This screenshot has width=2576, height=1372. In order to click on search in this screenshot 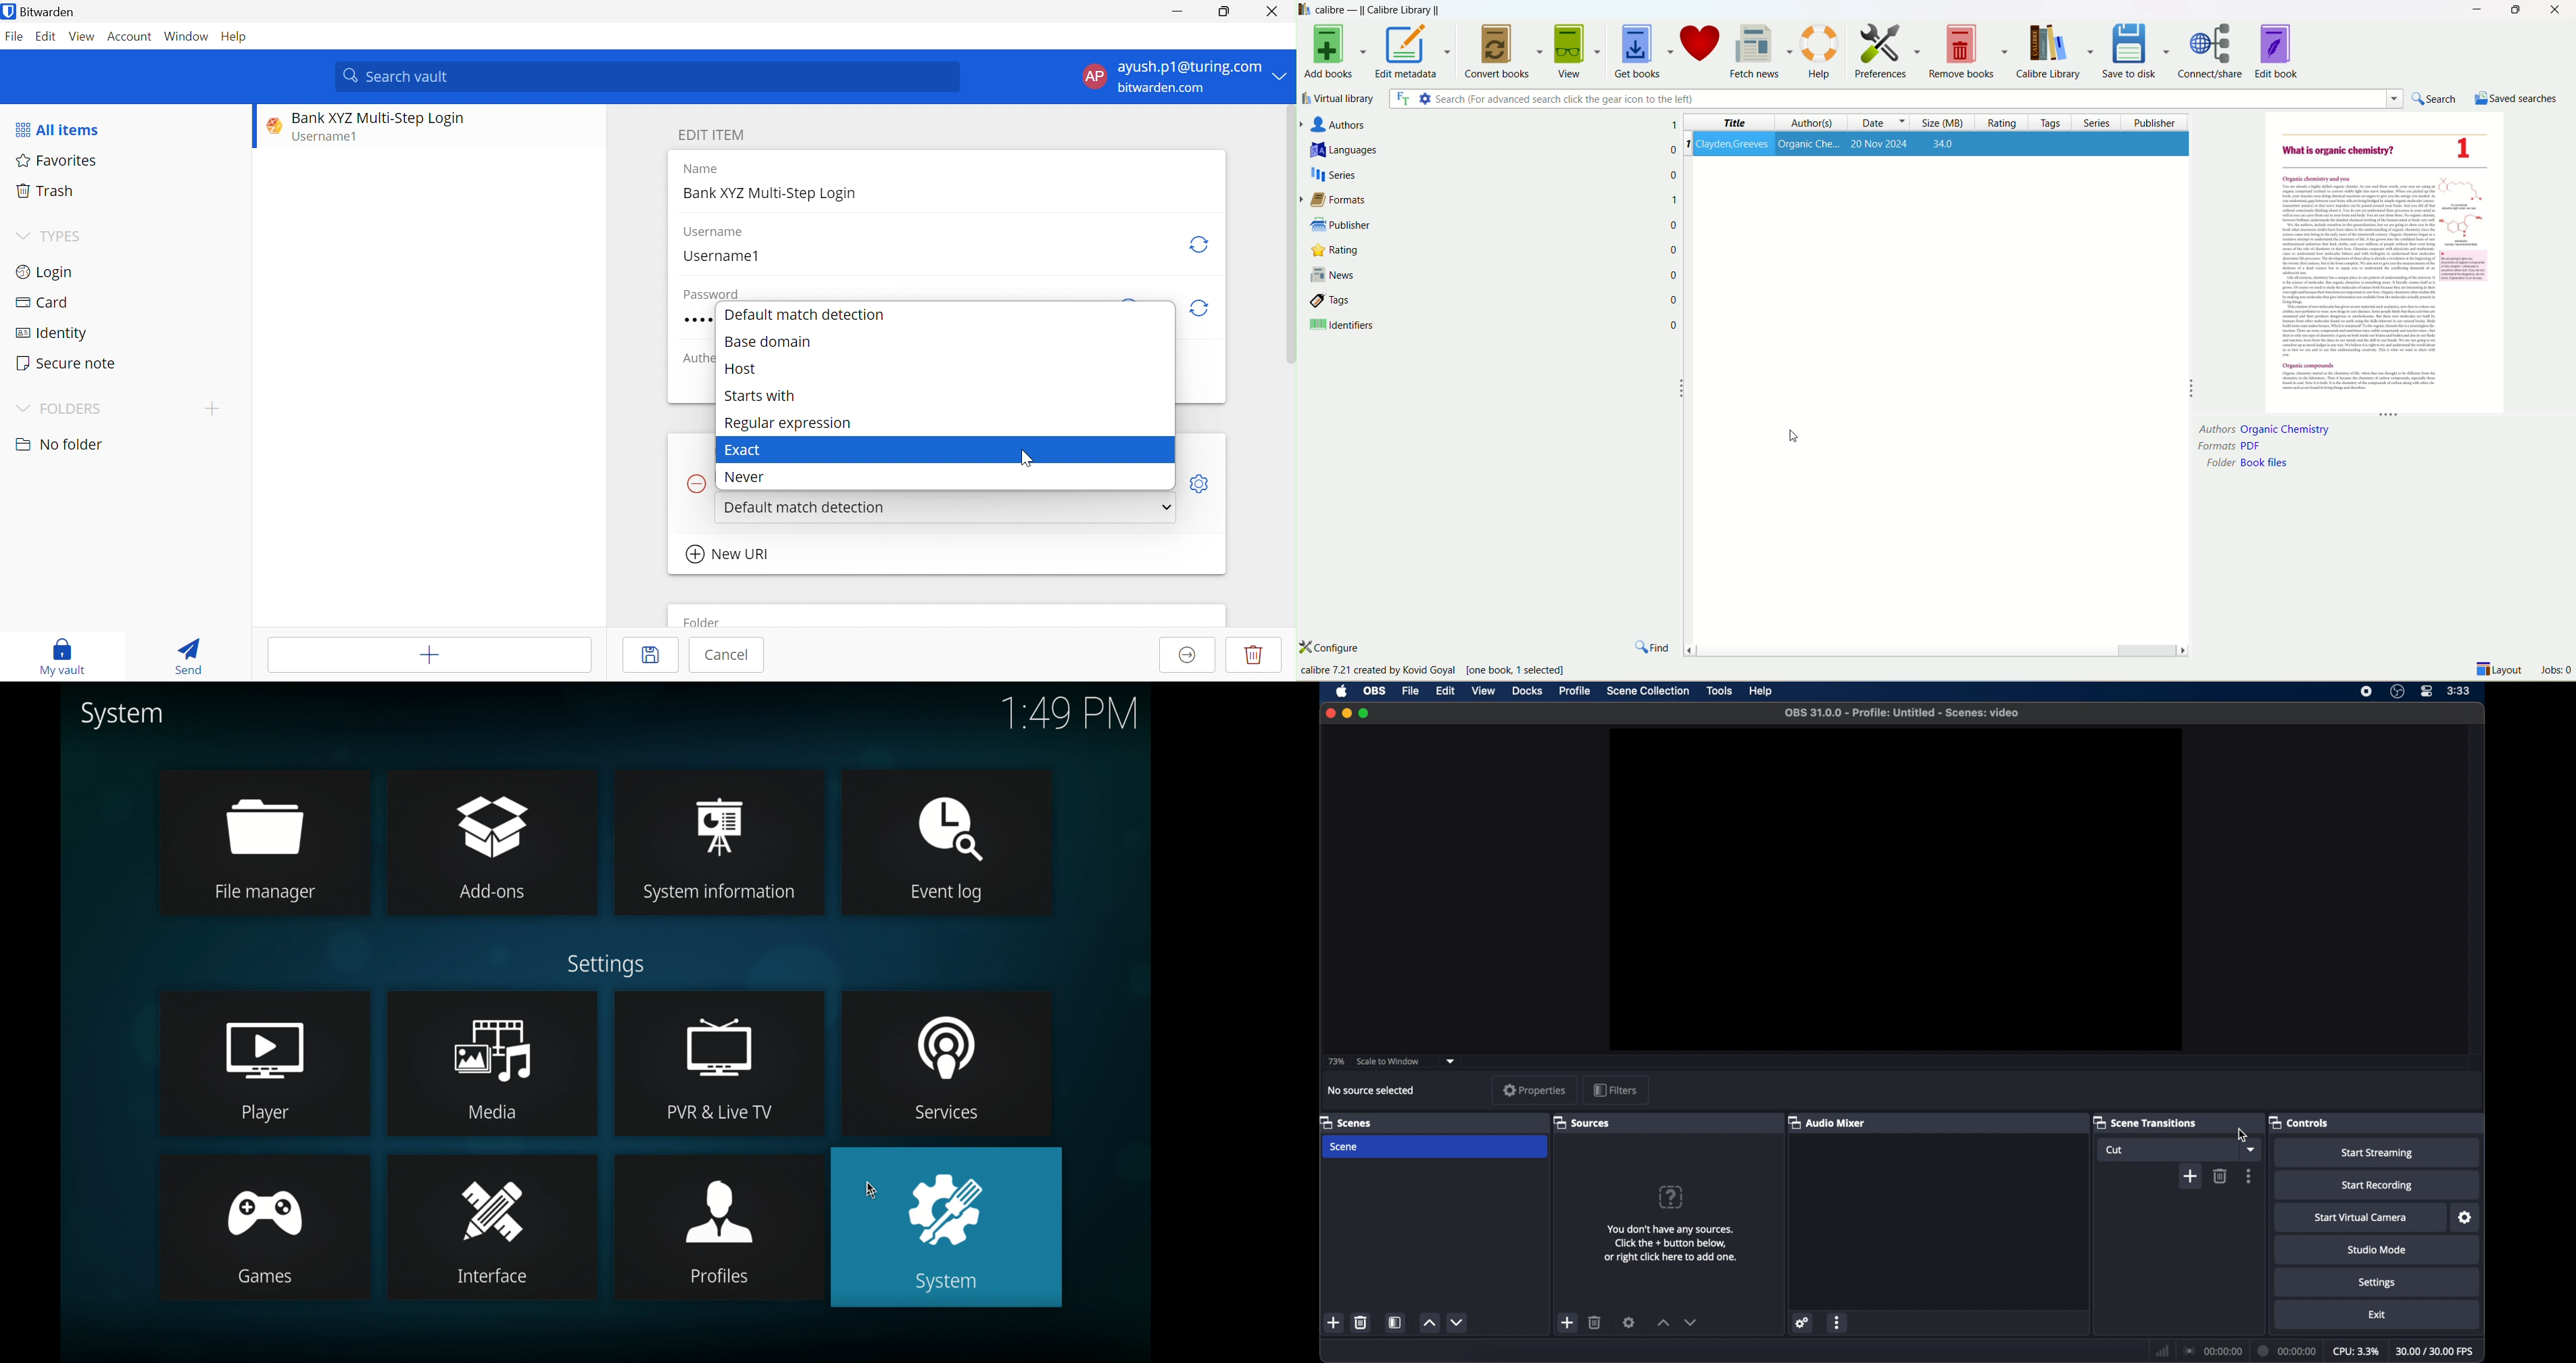, I will do `click(1897, 100)`.